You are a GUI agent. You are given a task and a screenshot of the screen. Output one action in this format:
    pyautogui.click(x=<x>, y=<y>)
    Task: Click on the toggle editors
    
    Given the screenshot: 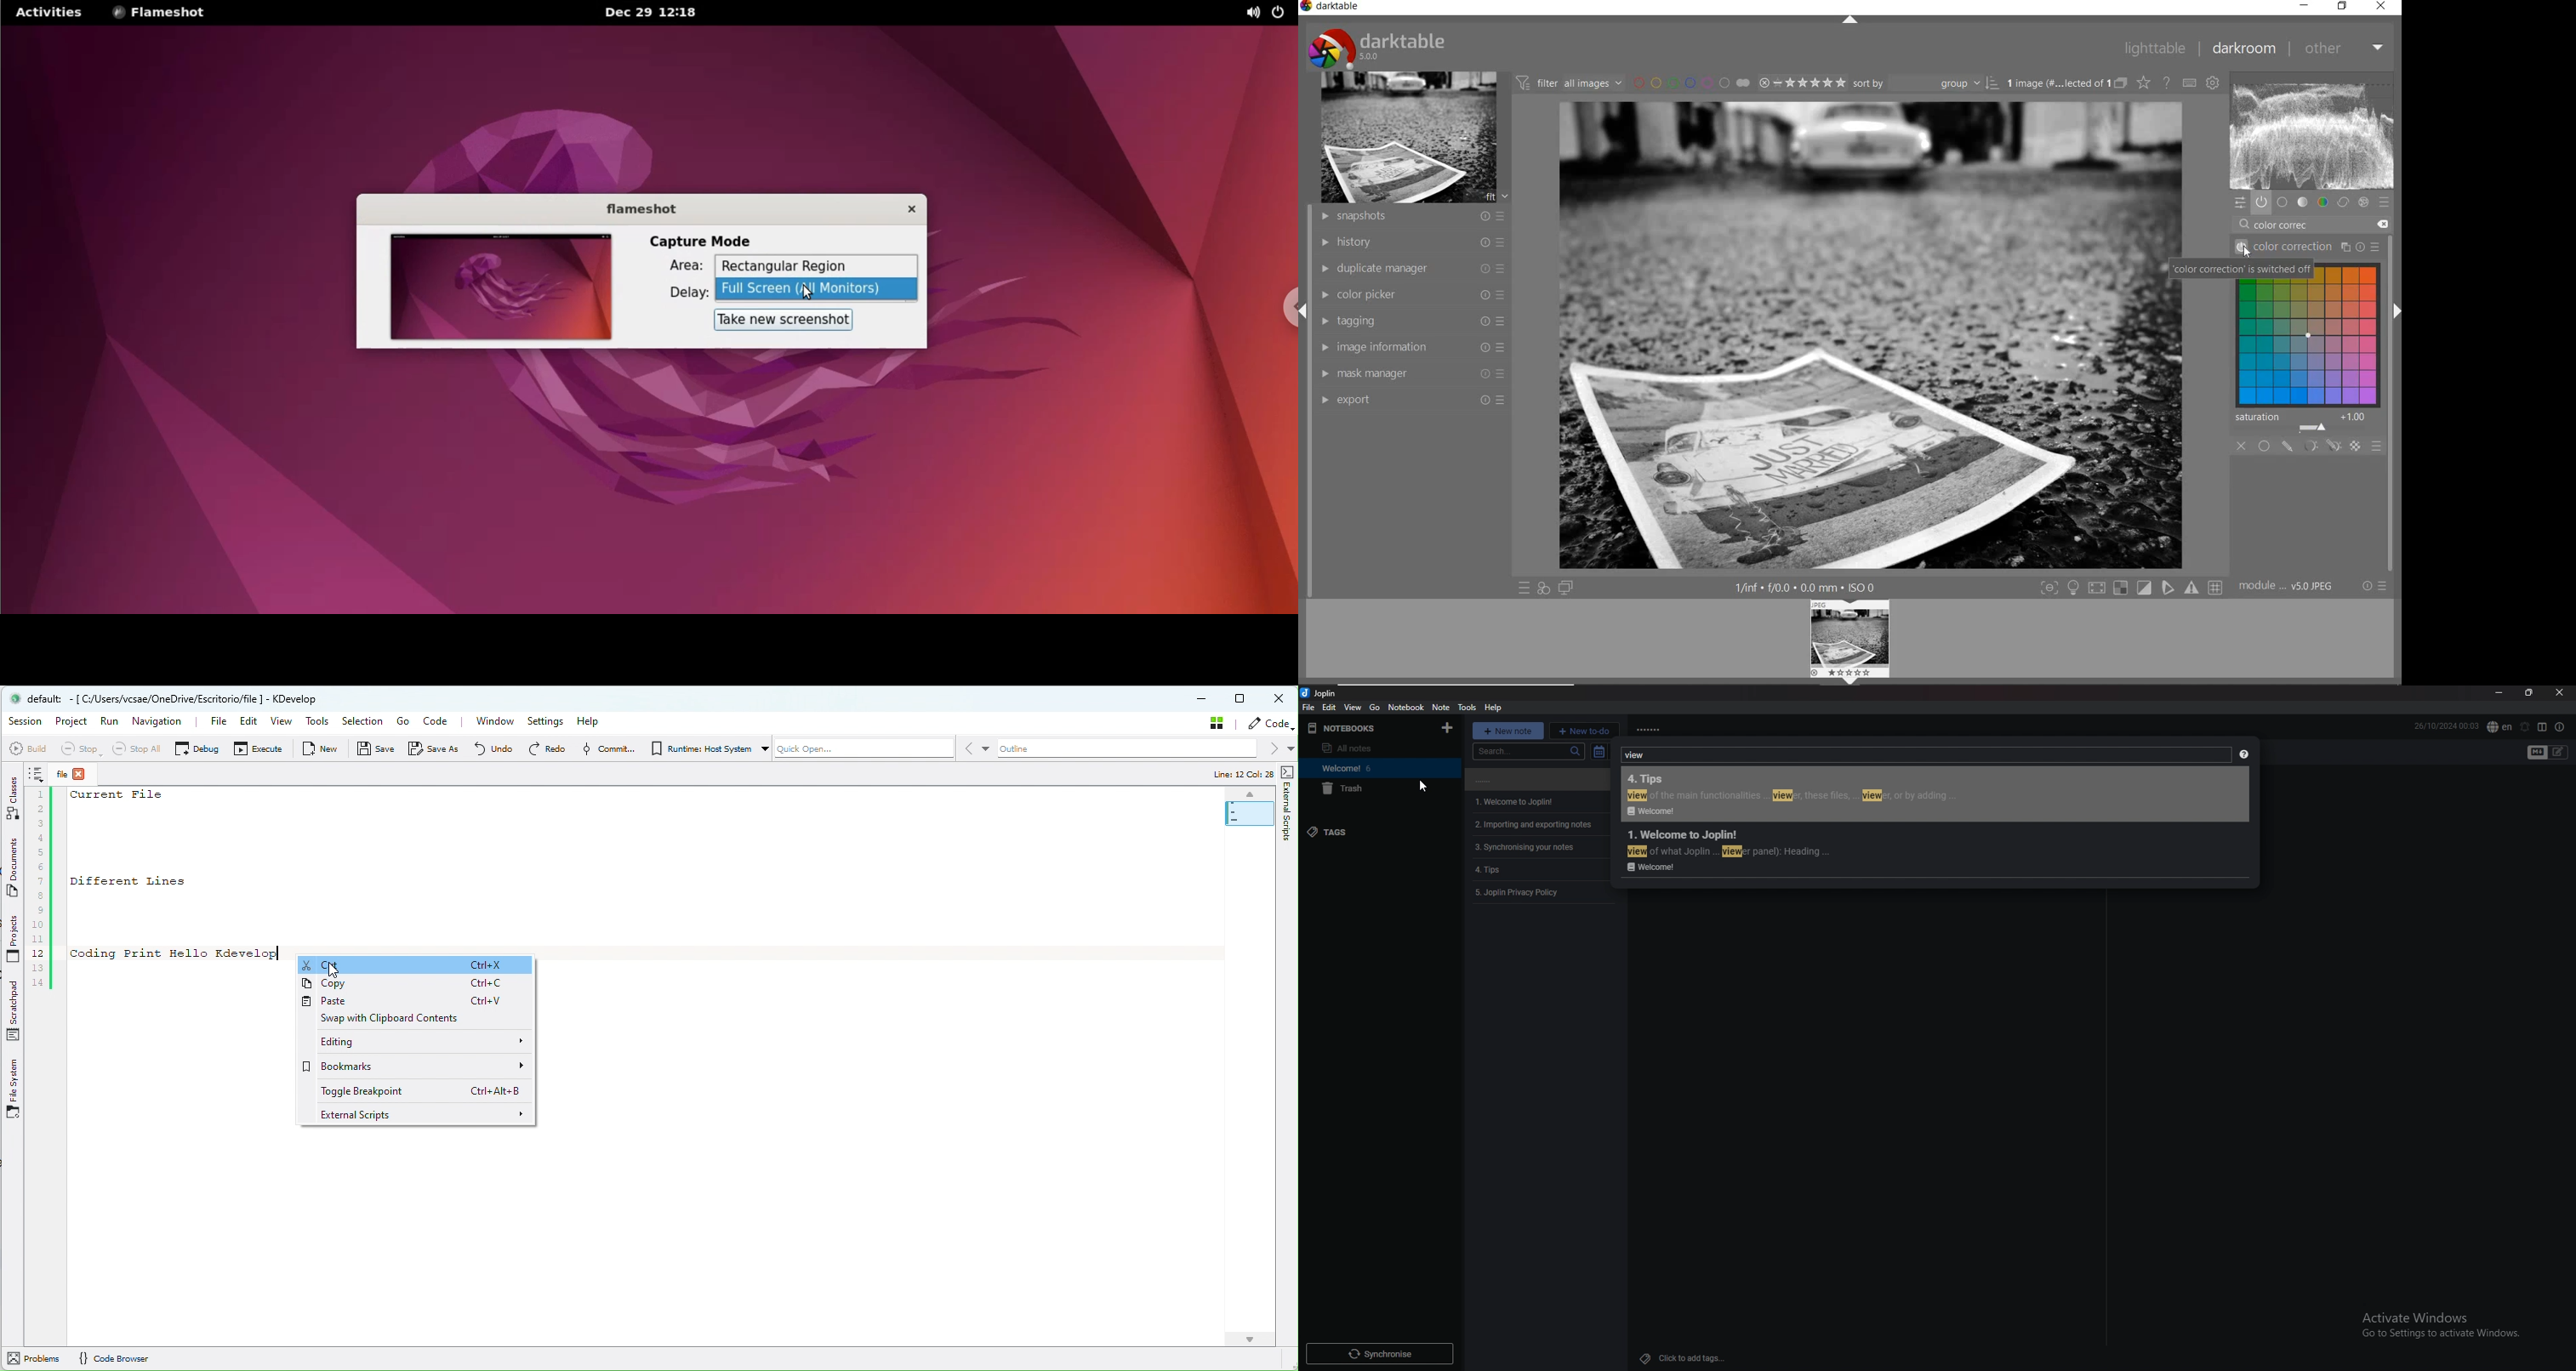 What is the action you would take?
    pyautogui.click(x=2538, y=753)
    